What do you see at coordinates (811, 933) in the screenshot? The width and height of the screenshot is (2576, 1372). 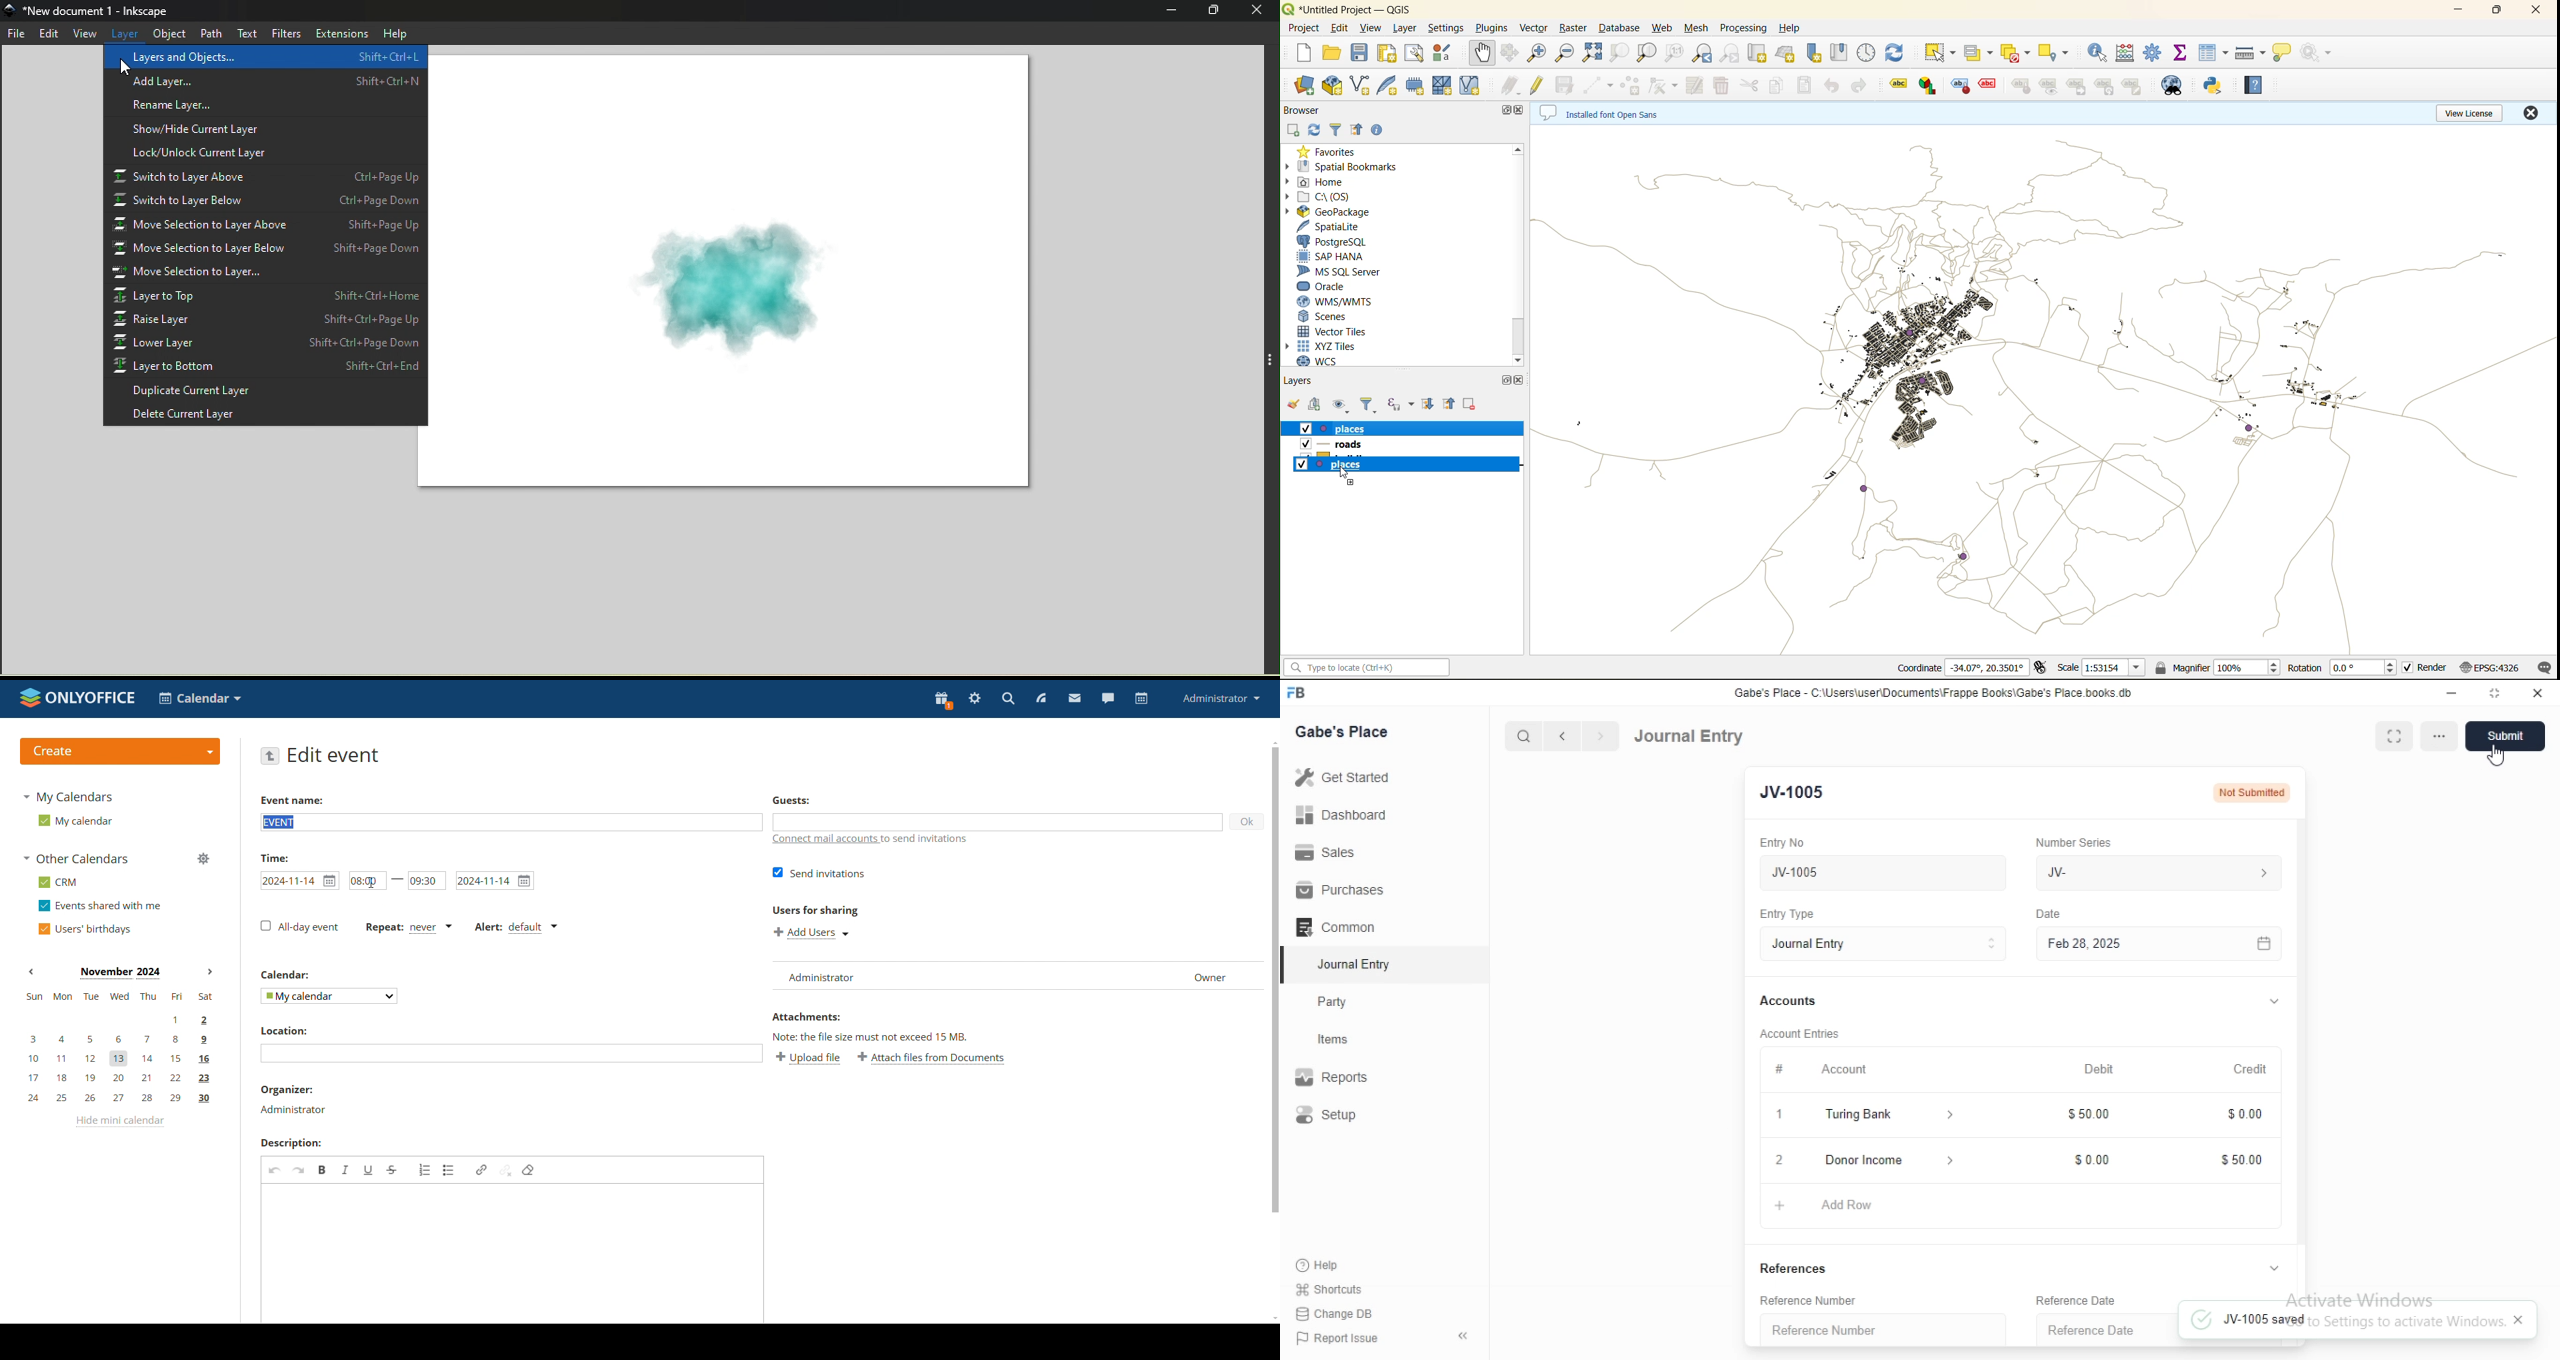 I see `add users for sharing` at bounding box center [811, 933].